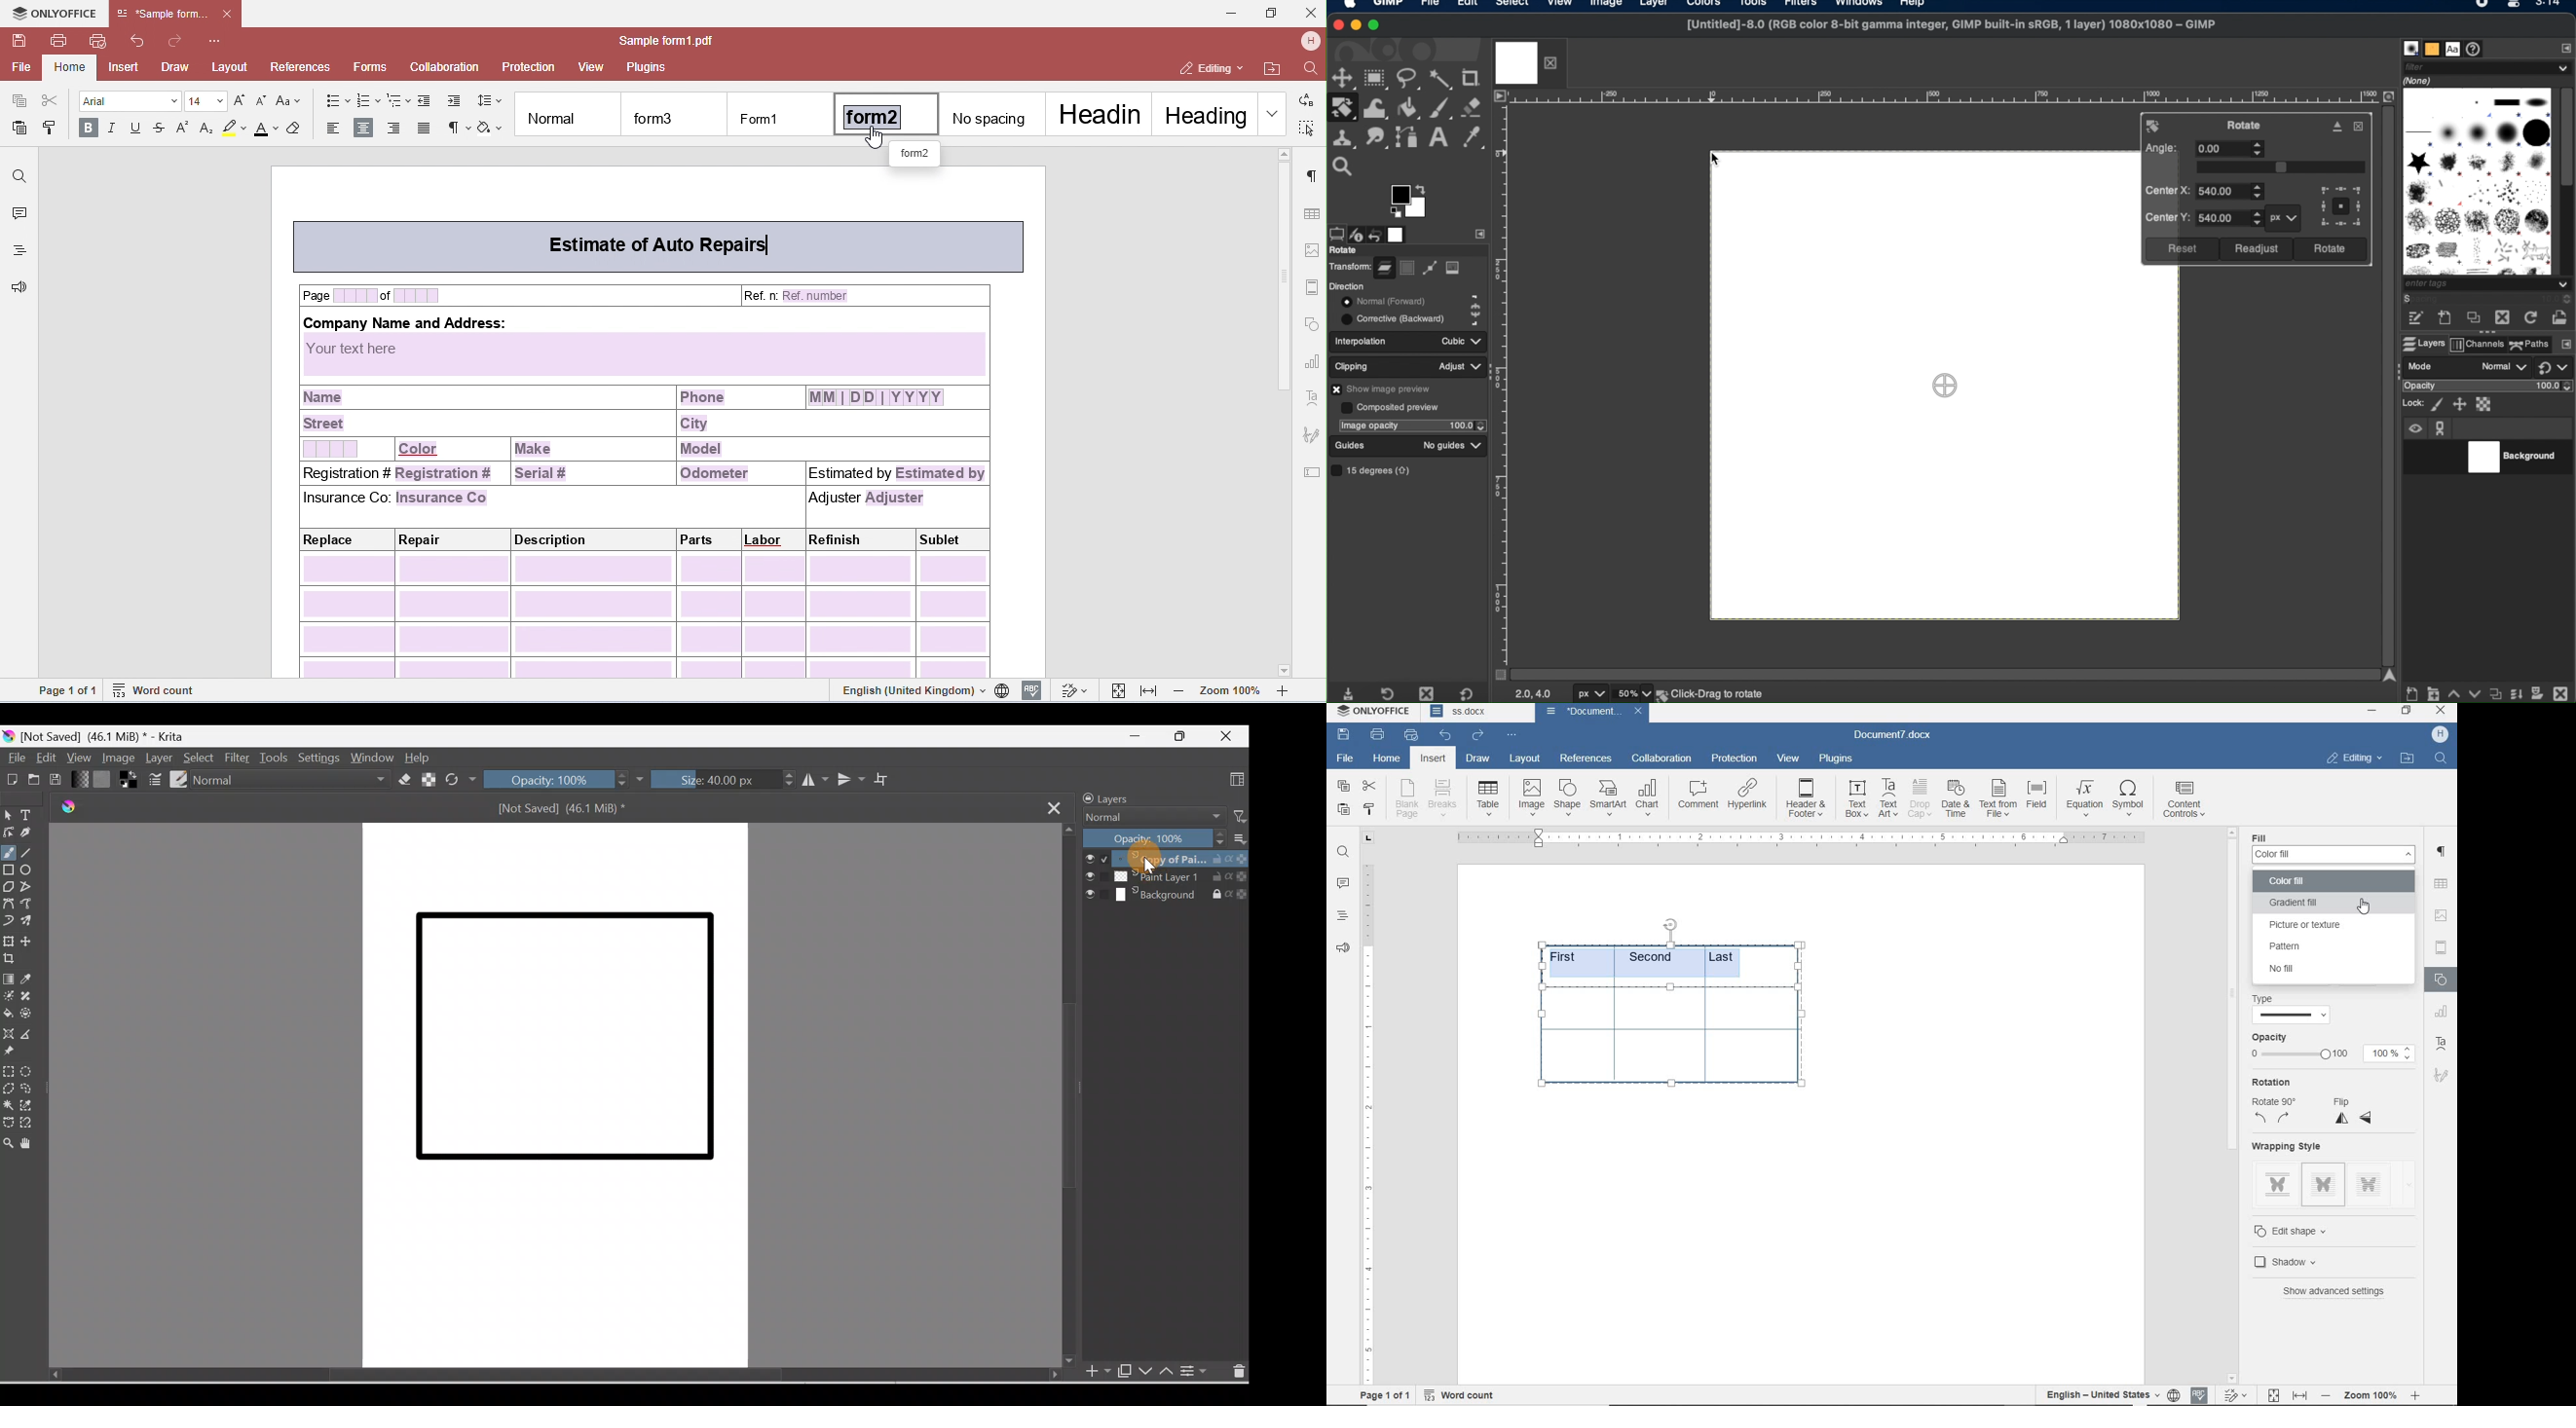 The width and height of the screenshot is (2576, 1428). What do you see at coordinates (1757, 5) in the screenshot?
I see `tools` at bounding box center [1757, 5].